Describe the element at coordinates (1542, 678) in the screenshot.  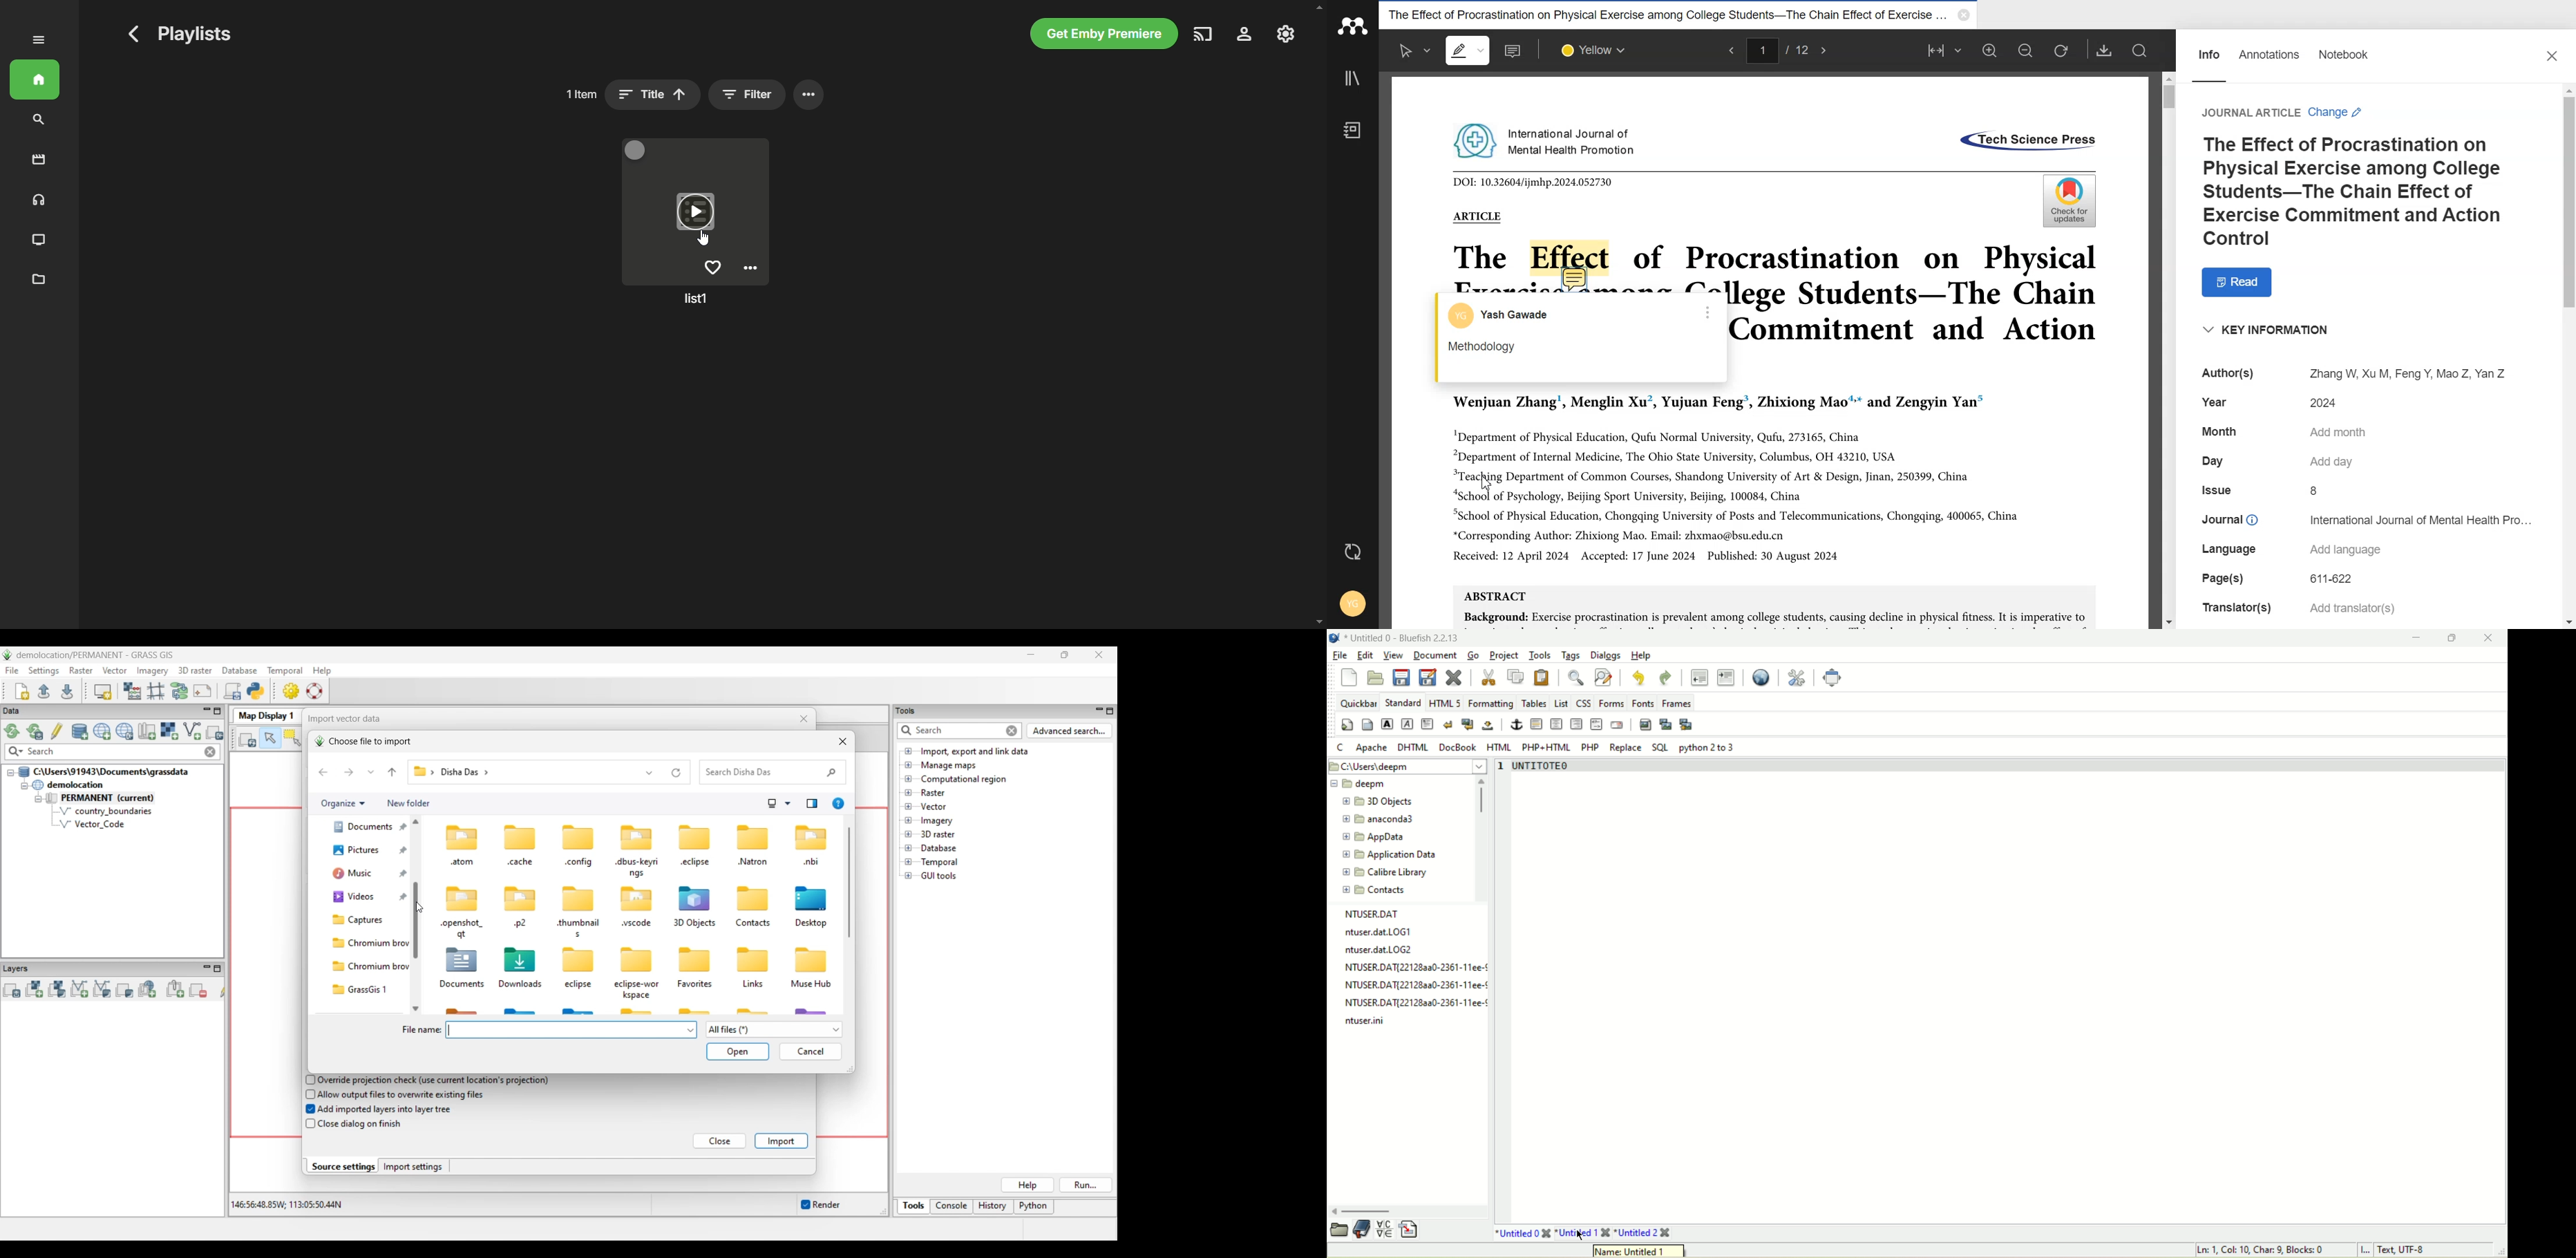
I see `paste` at that location.